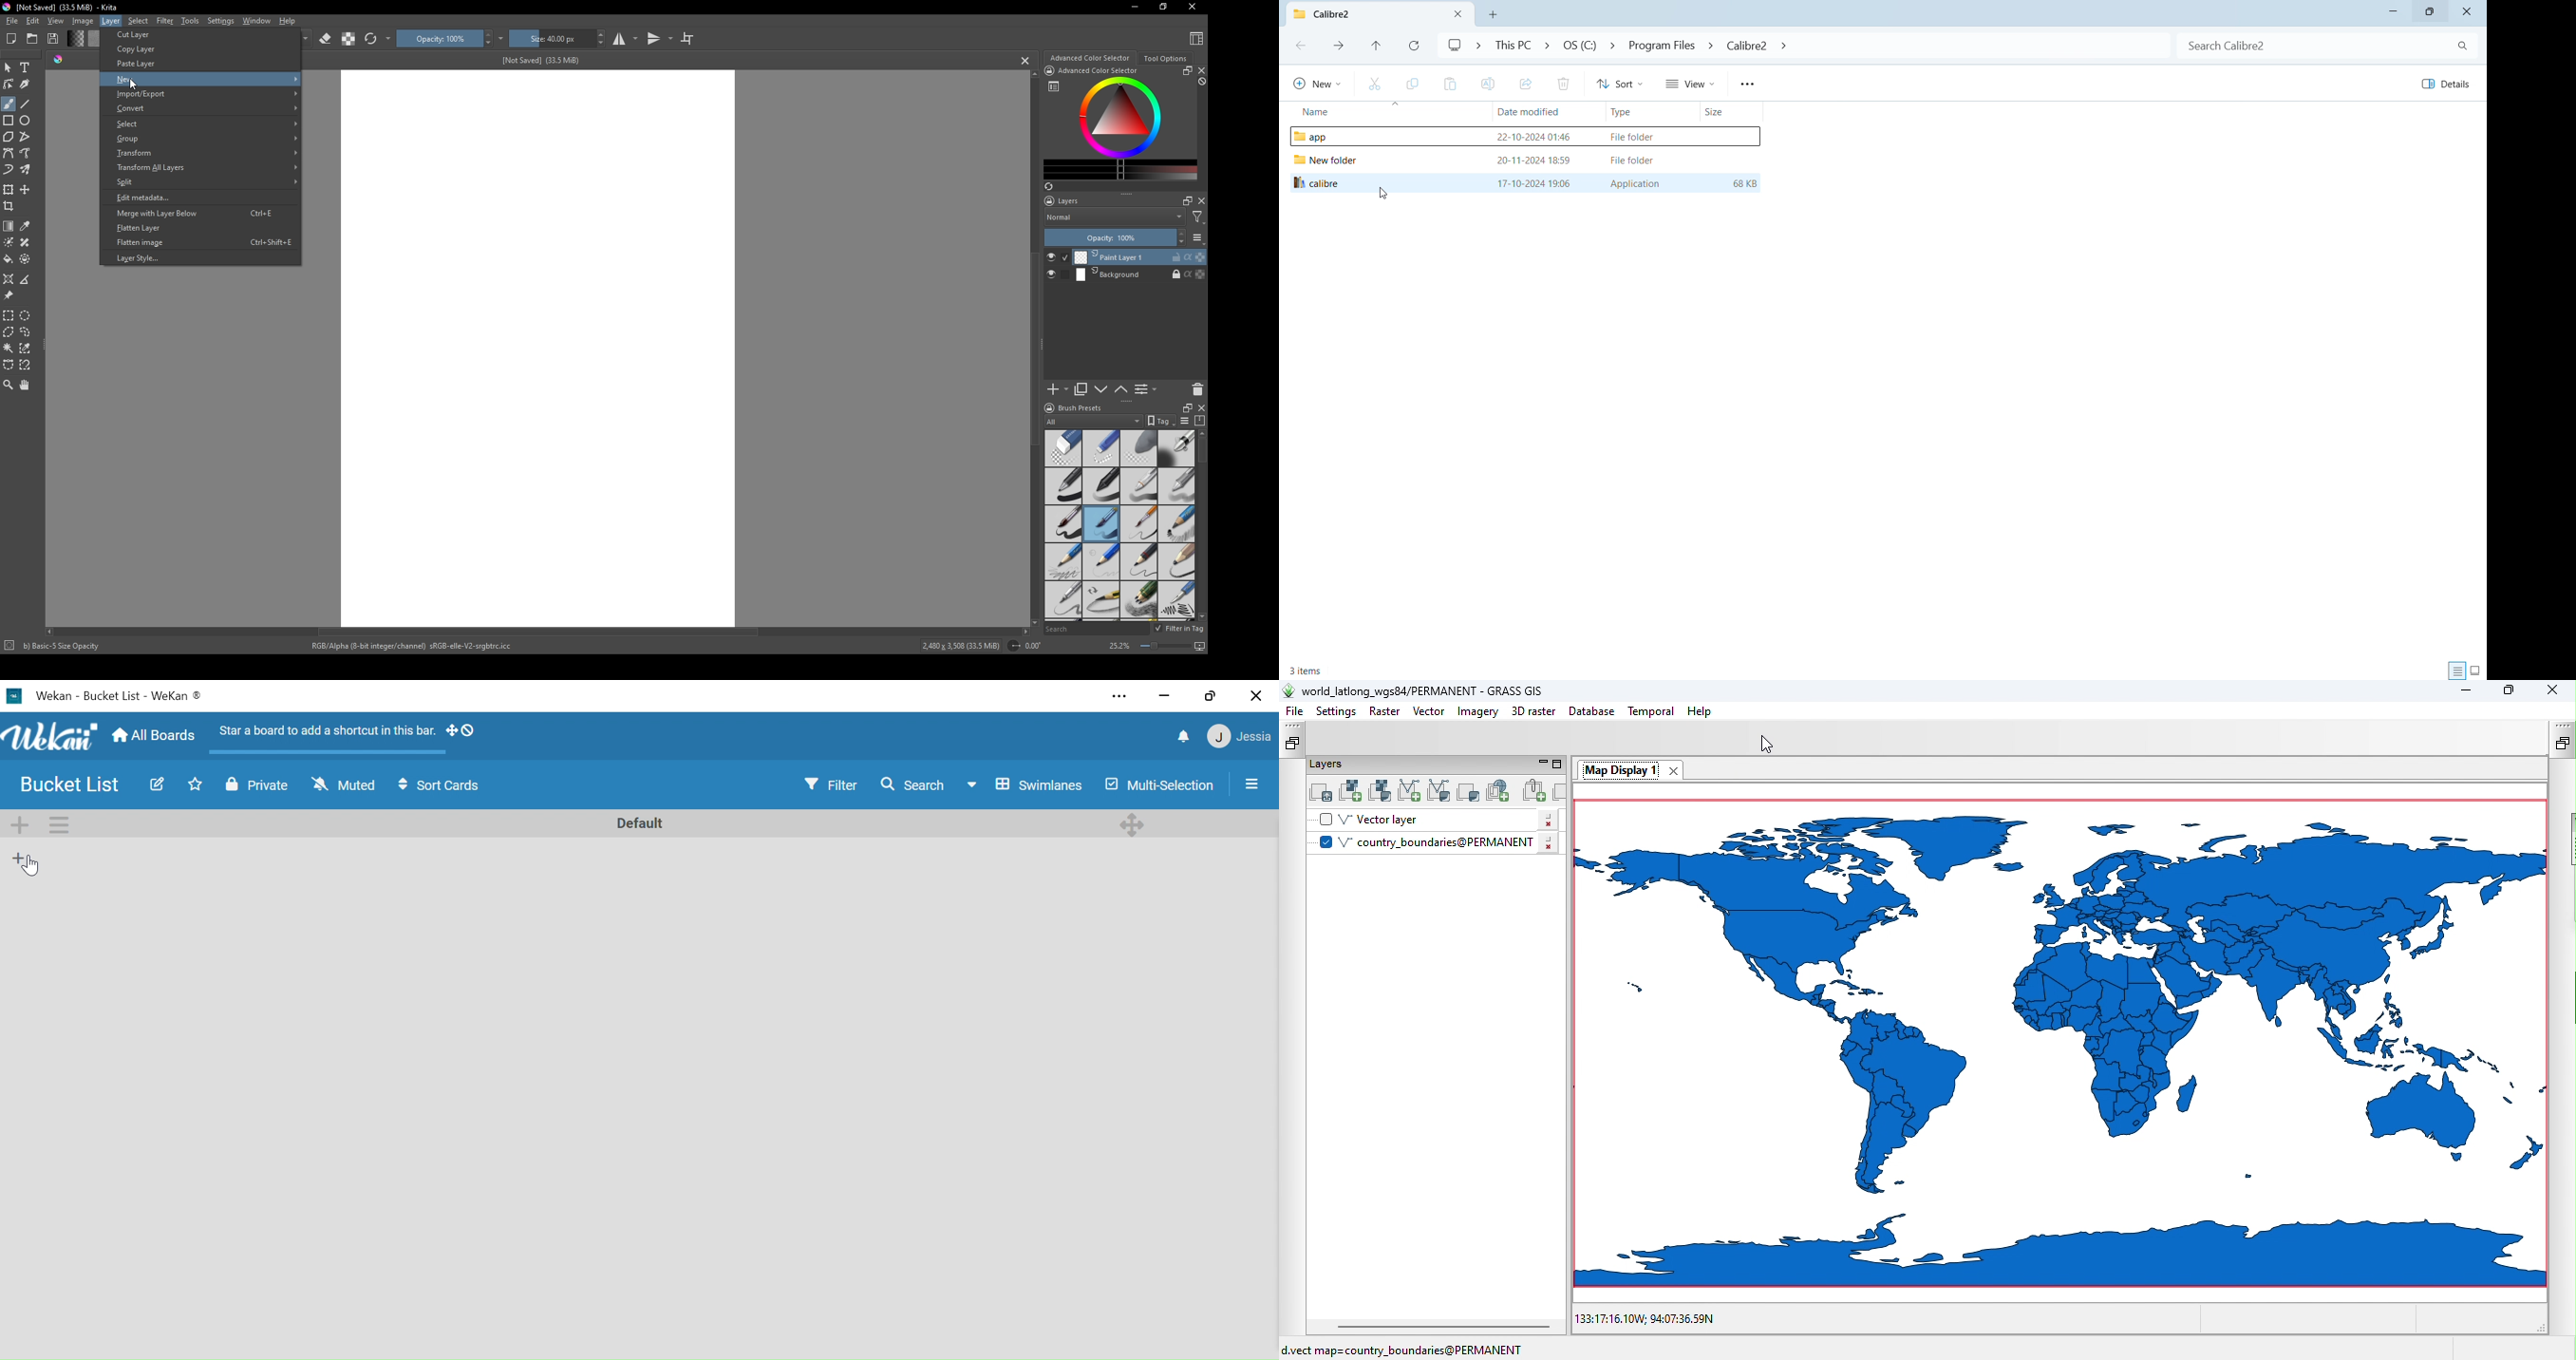 This screenshot has height=1372, width=2576. Describe the element at coordinates (1201, 407) in the screenshot. I see `close` at that location.